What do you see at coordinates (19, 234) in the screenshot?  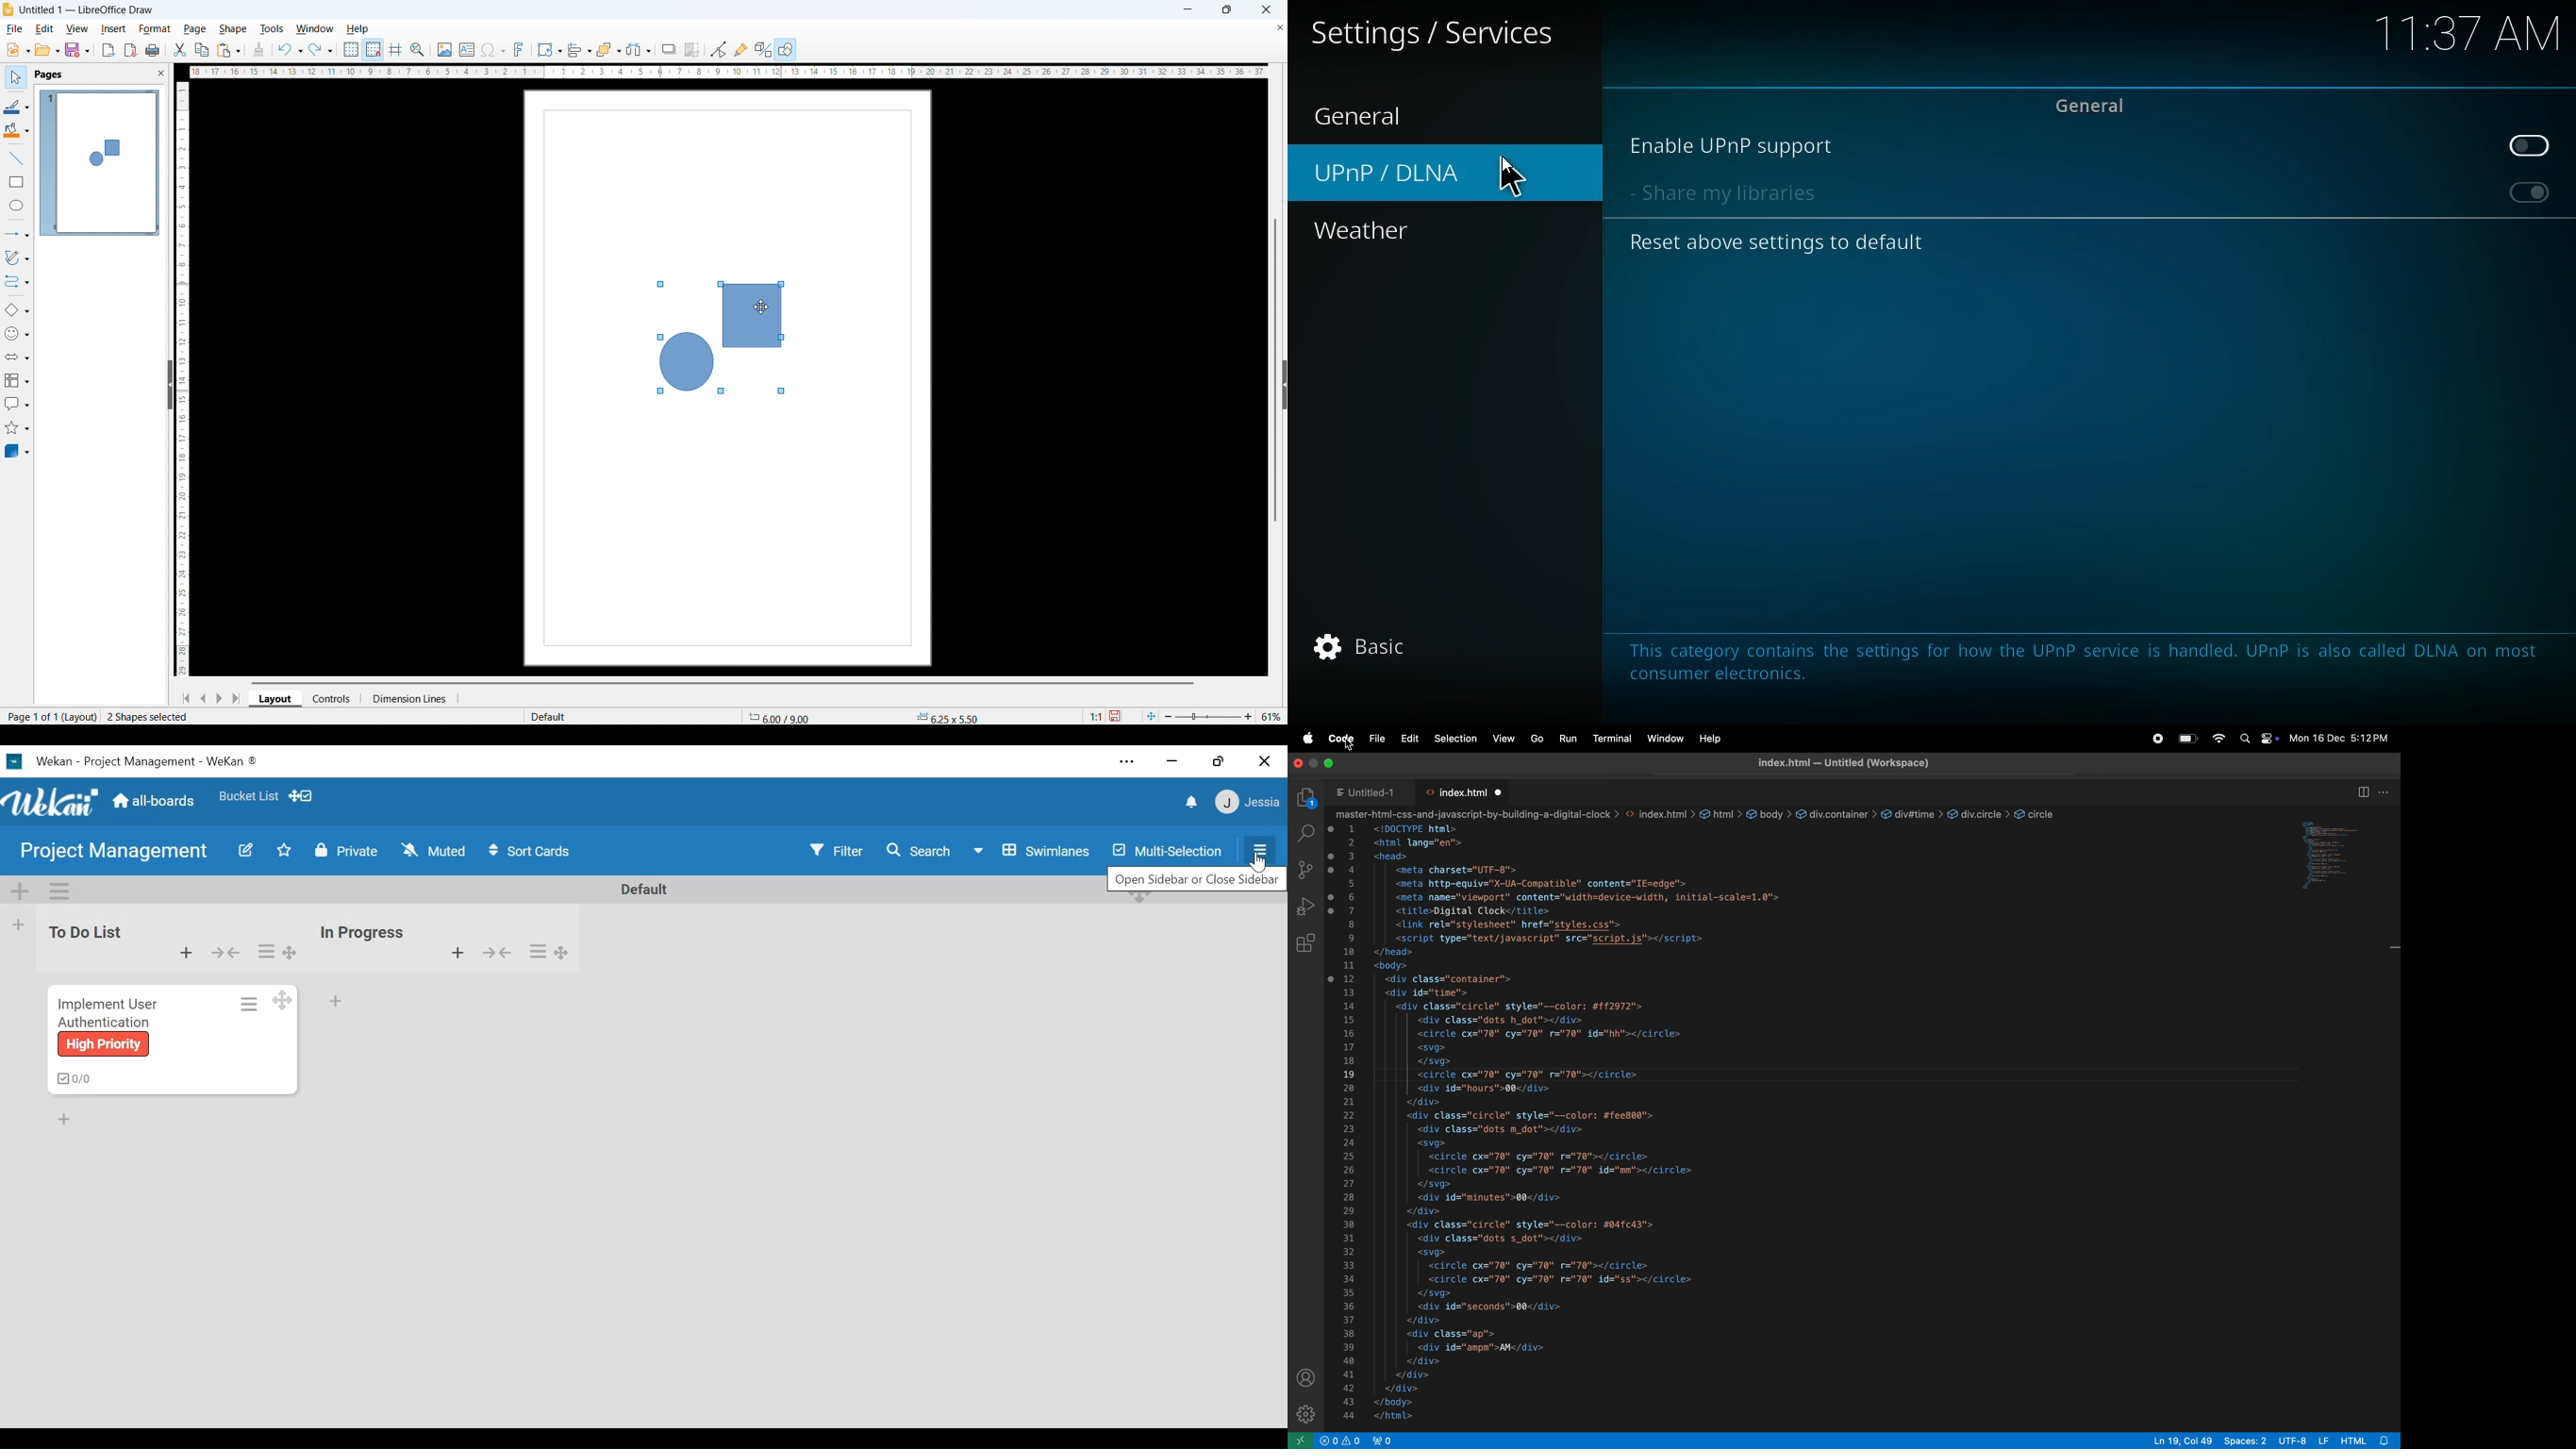 I see `lines & arrows` at bounding box center [19, 234].